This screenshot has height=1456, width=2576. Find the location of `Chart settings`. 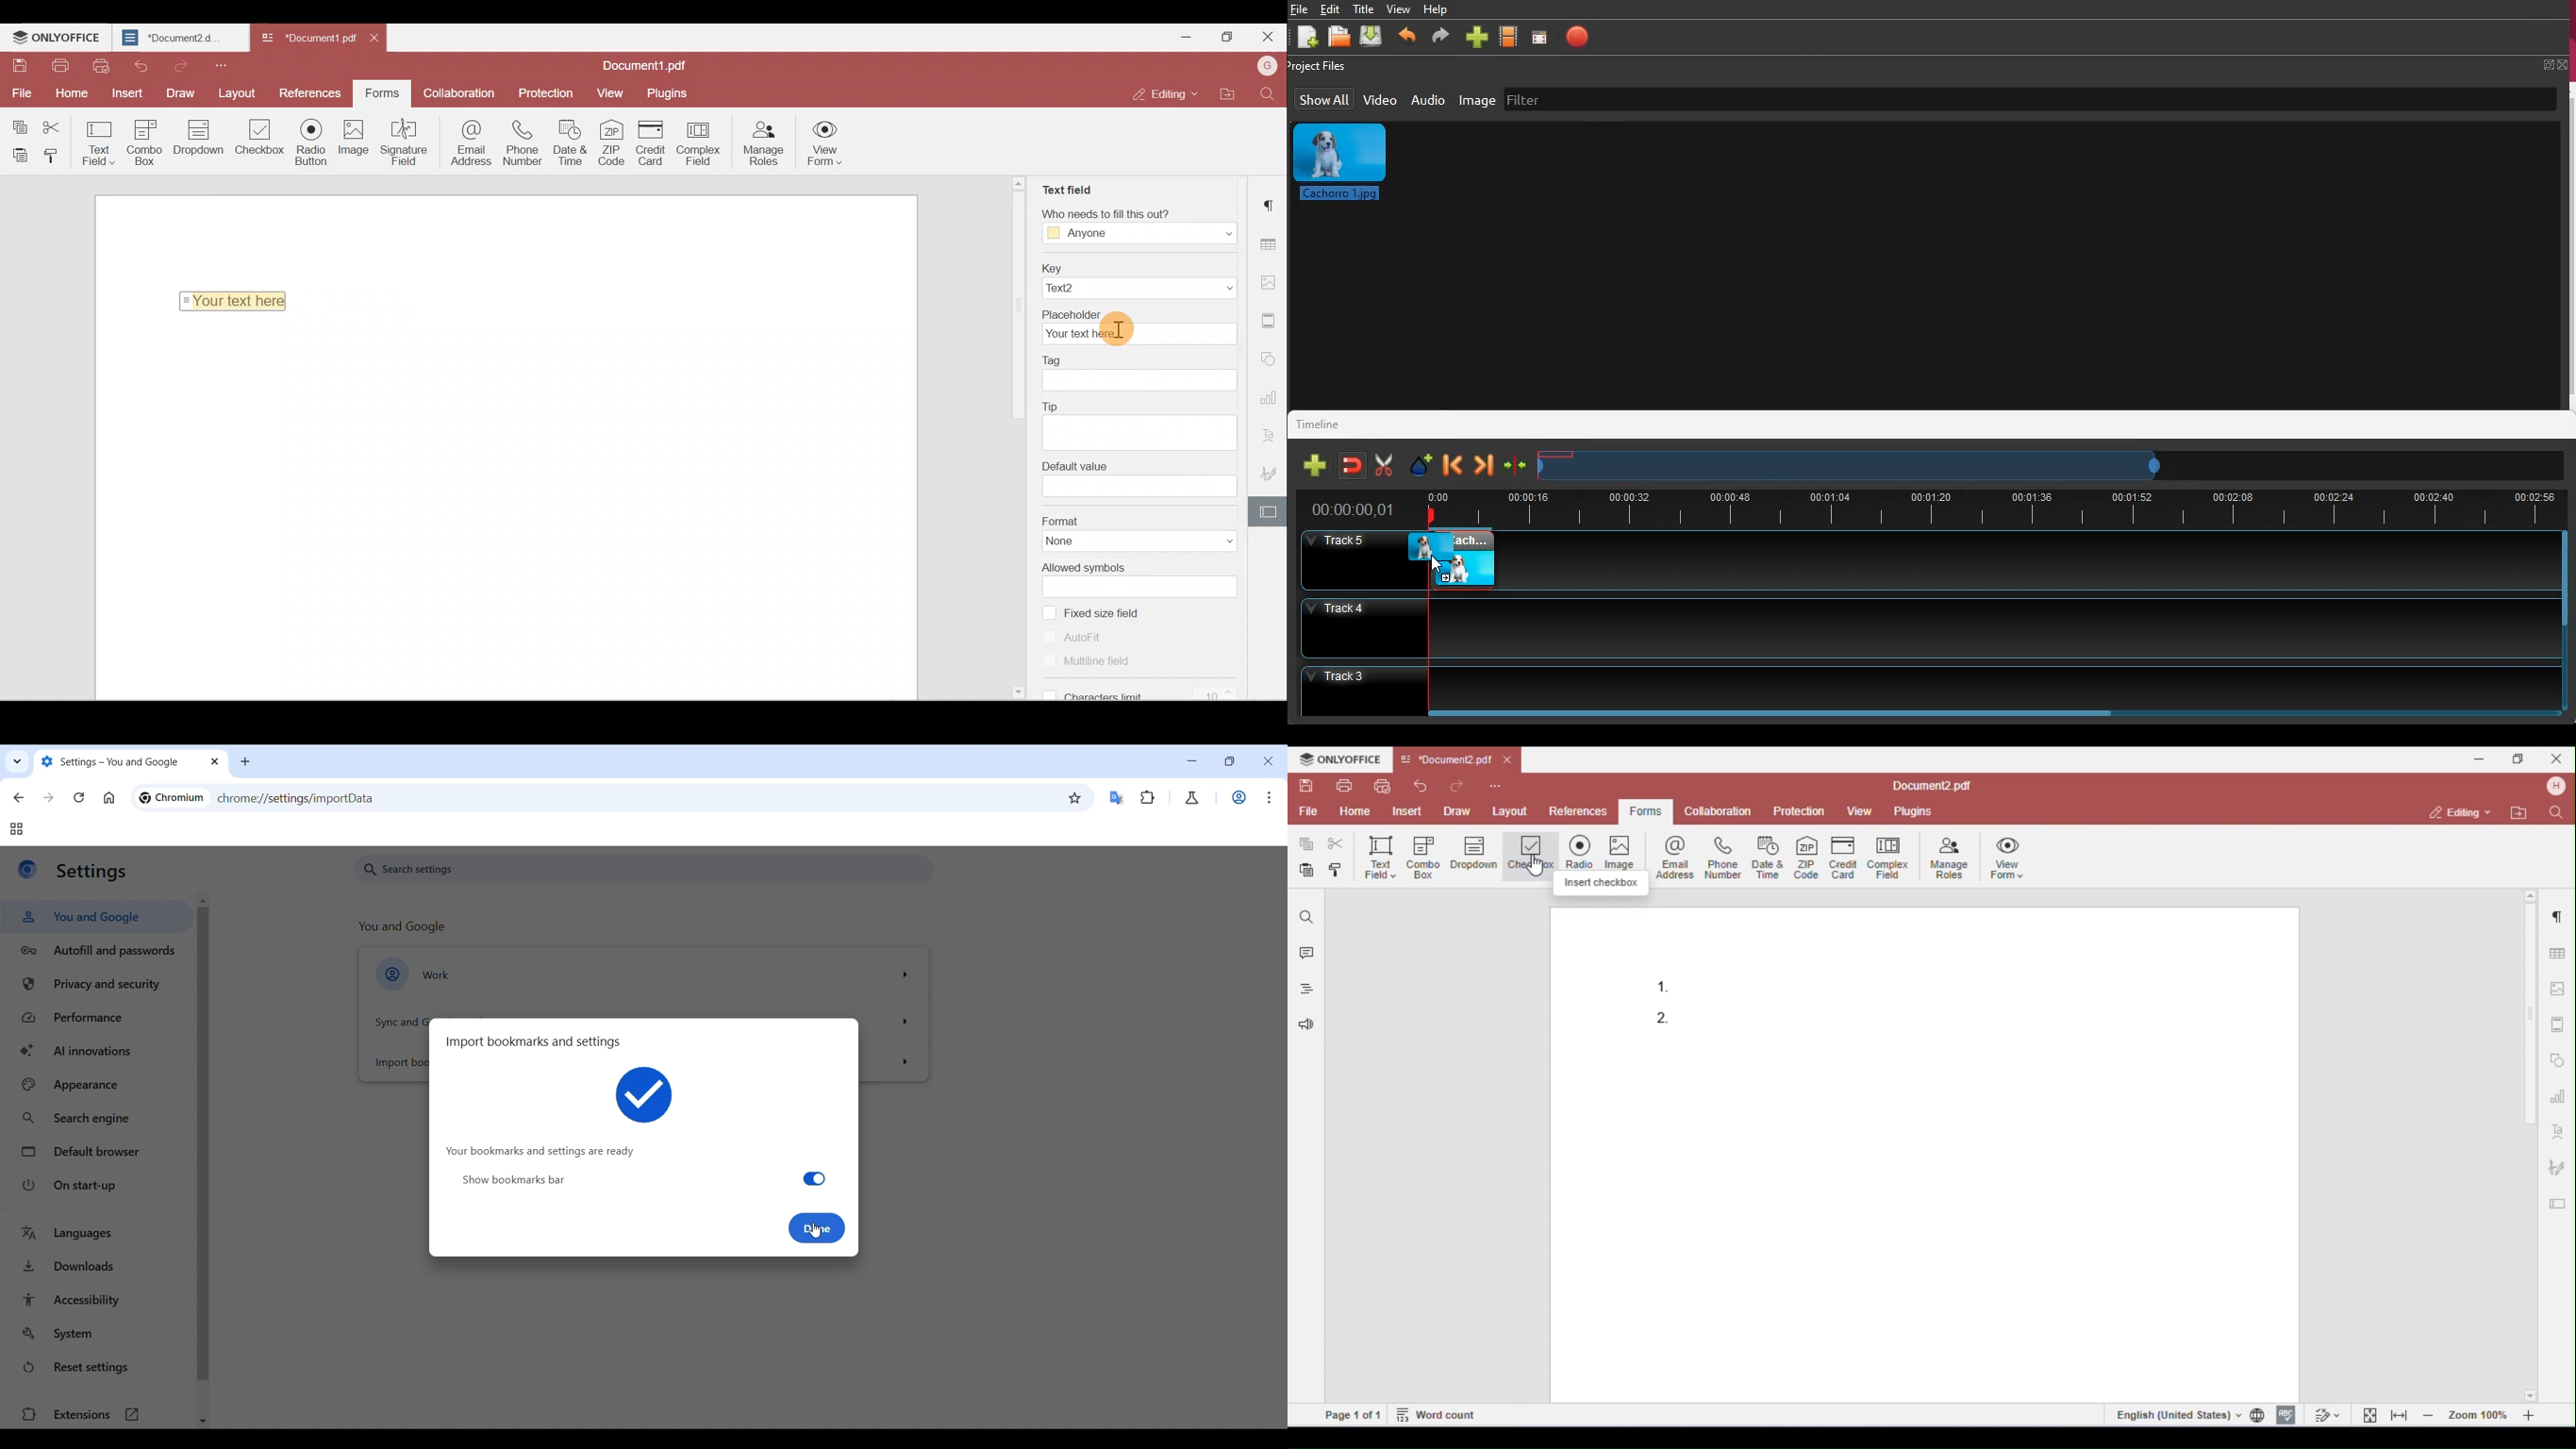

Chart settings is located at coordinates (1271, 396).